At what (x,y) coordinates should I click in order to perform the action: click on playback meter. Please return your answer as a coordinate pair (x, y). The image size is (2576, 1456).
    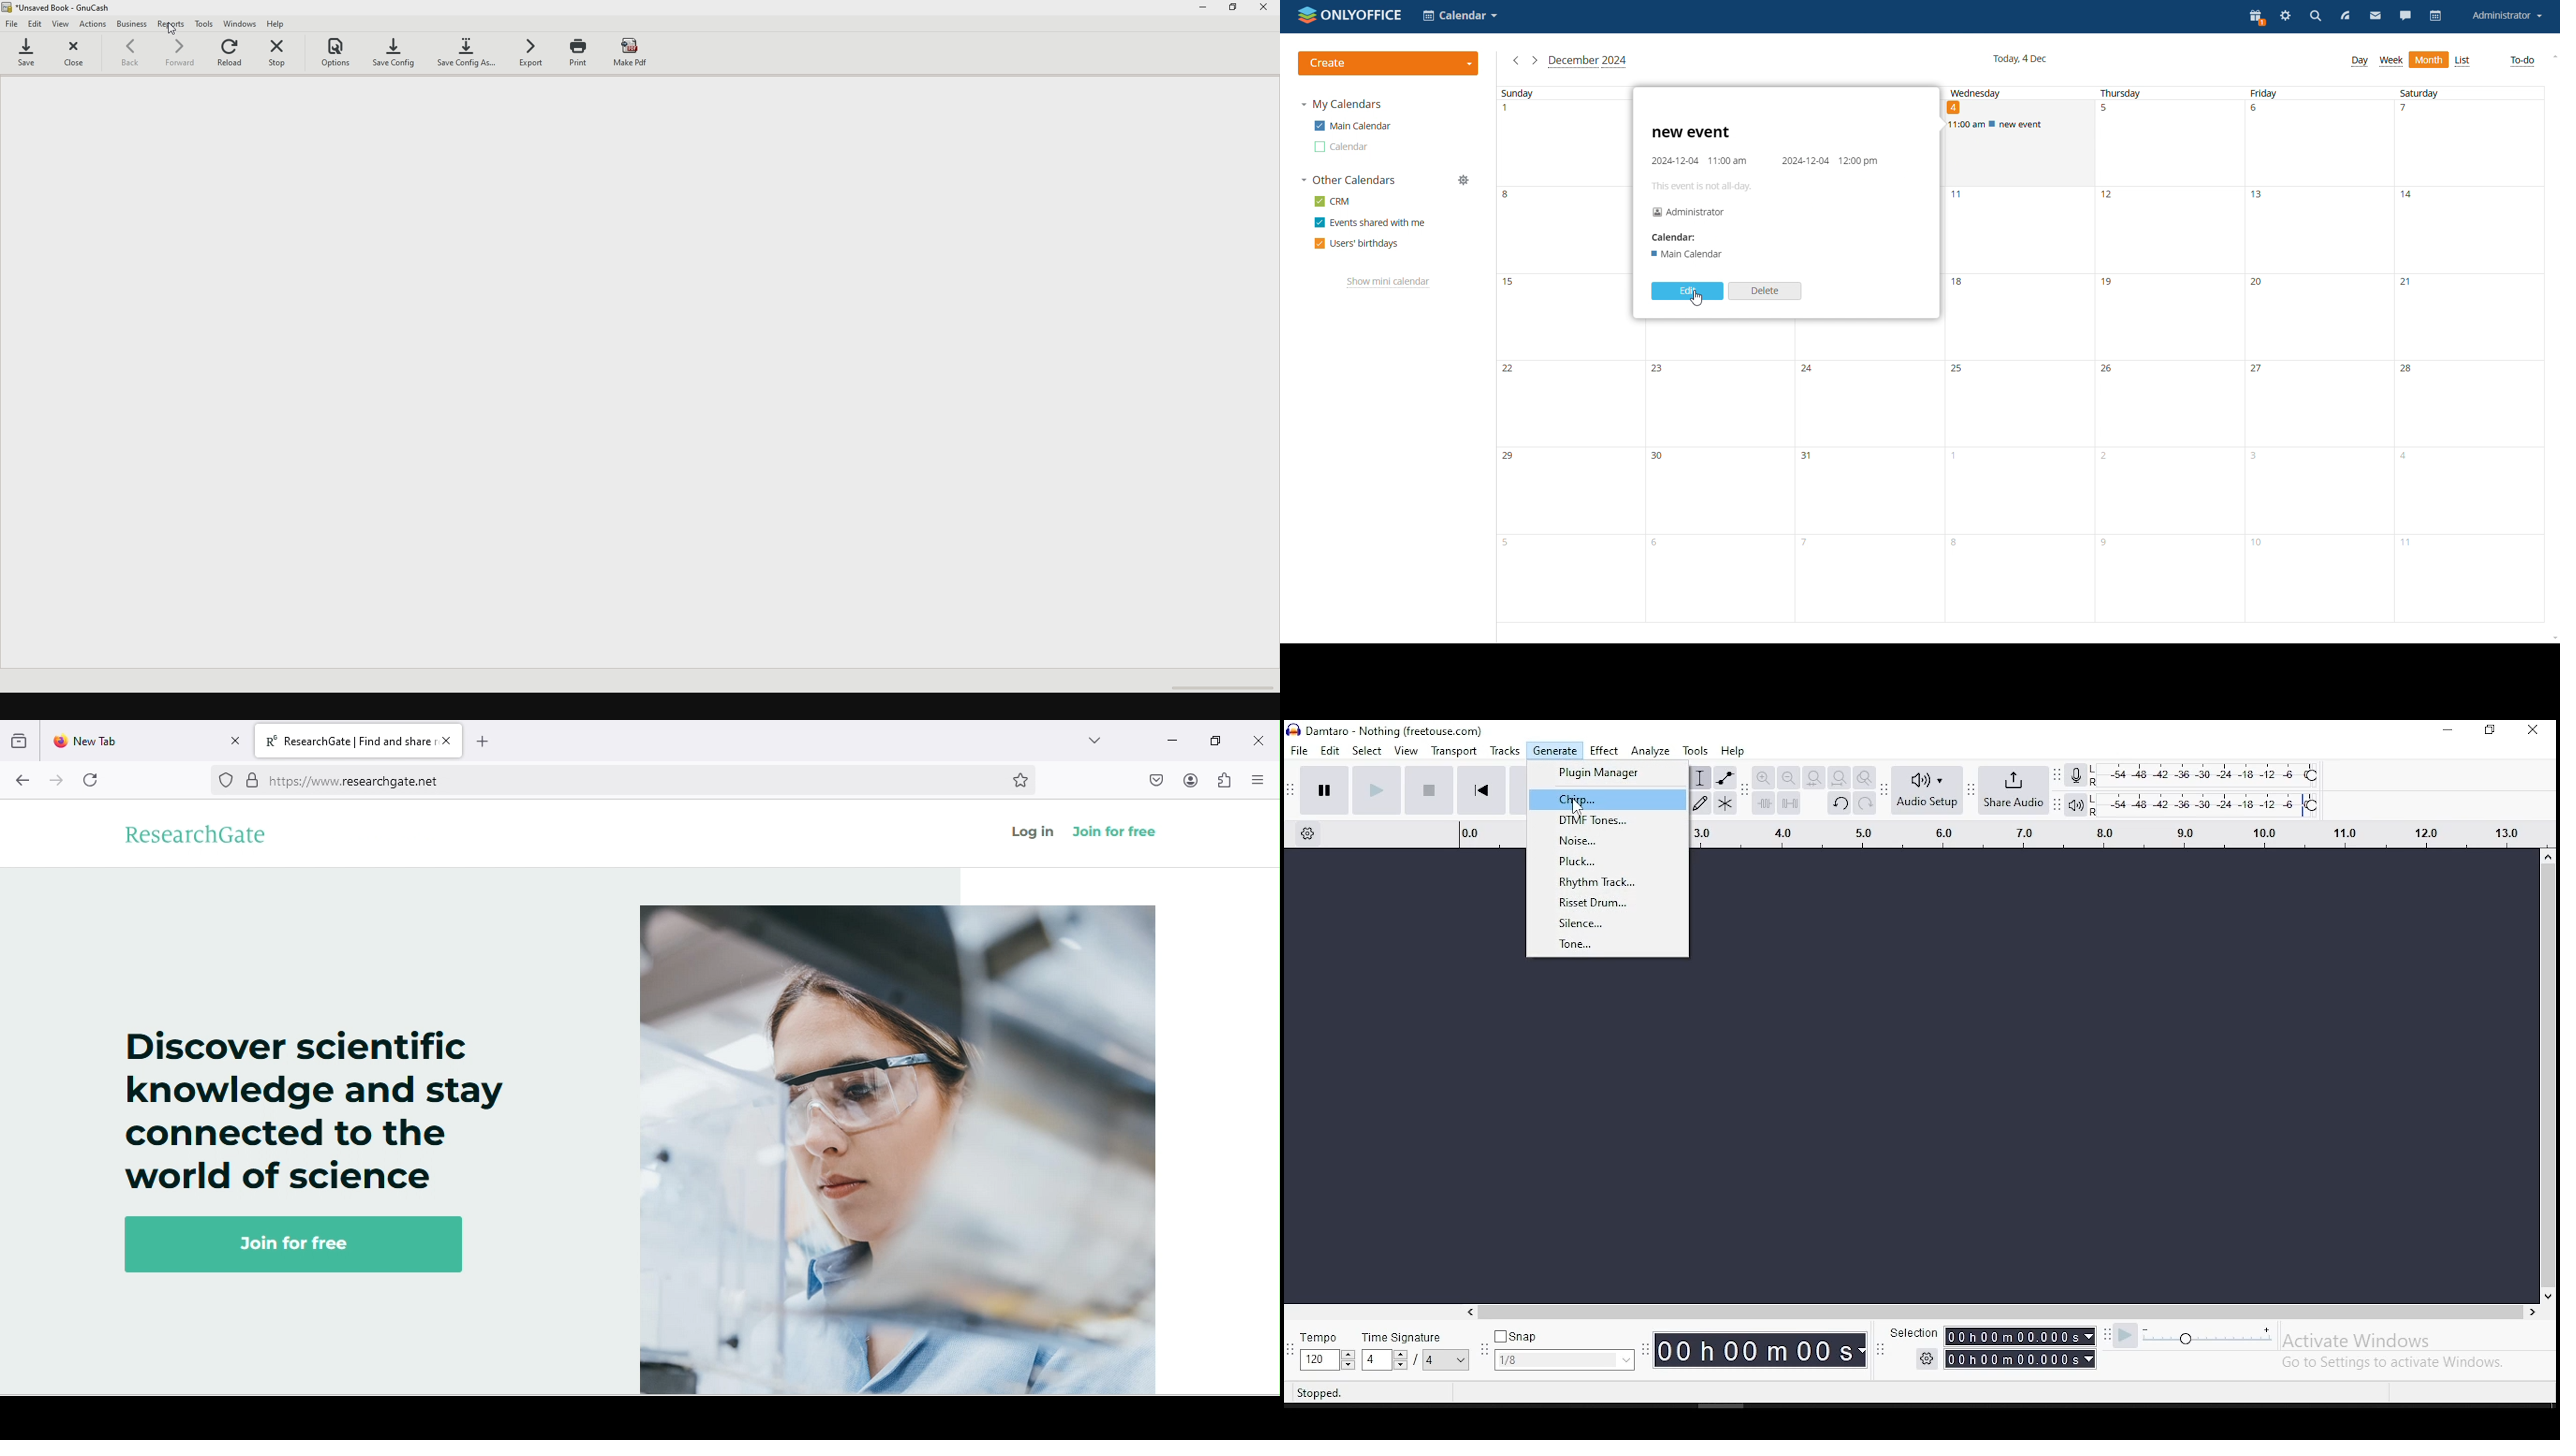
    Looking at the image, I should click on (2078, 804).